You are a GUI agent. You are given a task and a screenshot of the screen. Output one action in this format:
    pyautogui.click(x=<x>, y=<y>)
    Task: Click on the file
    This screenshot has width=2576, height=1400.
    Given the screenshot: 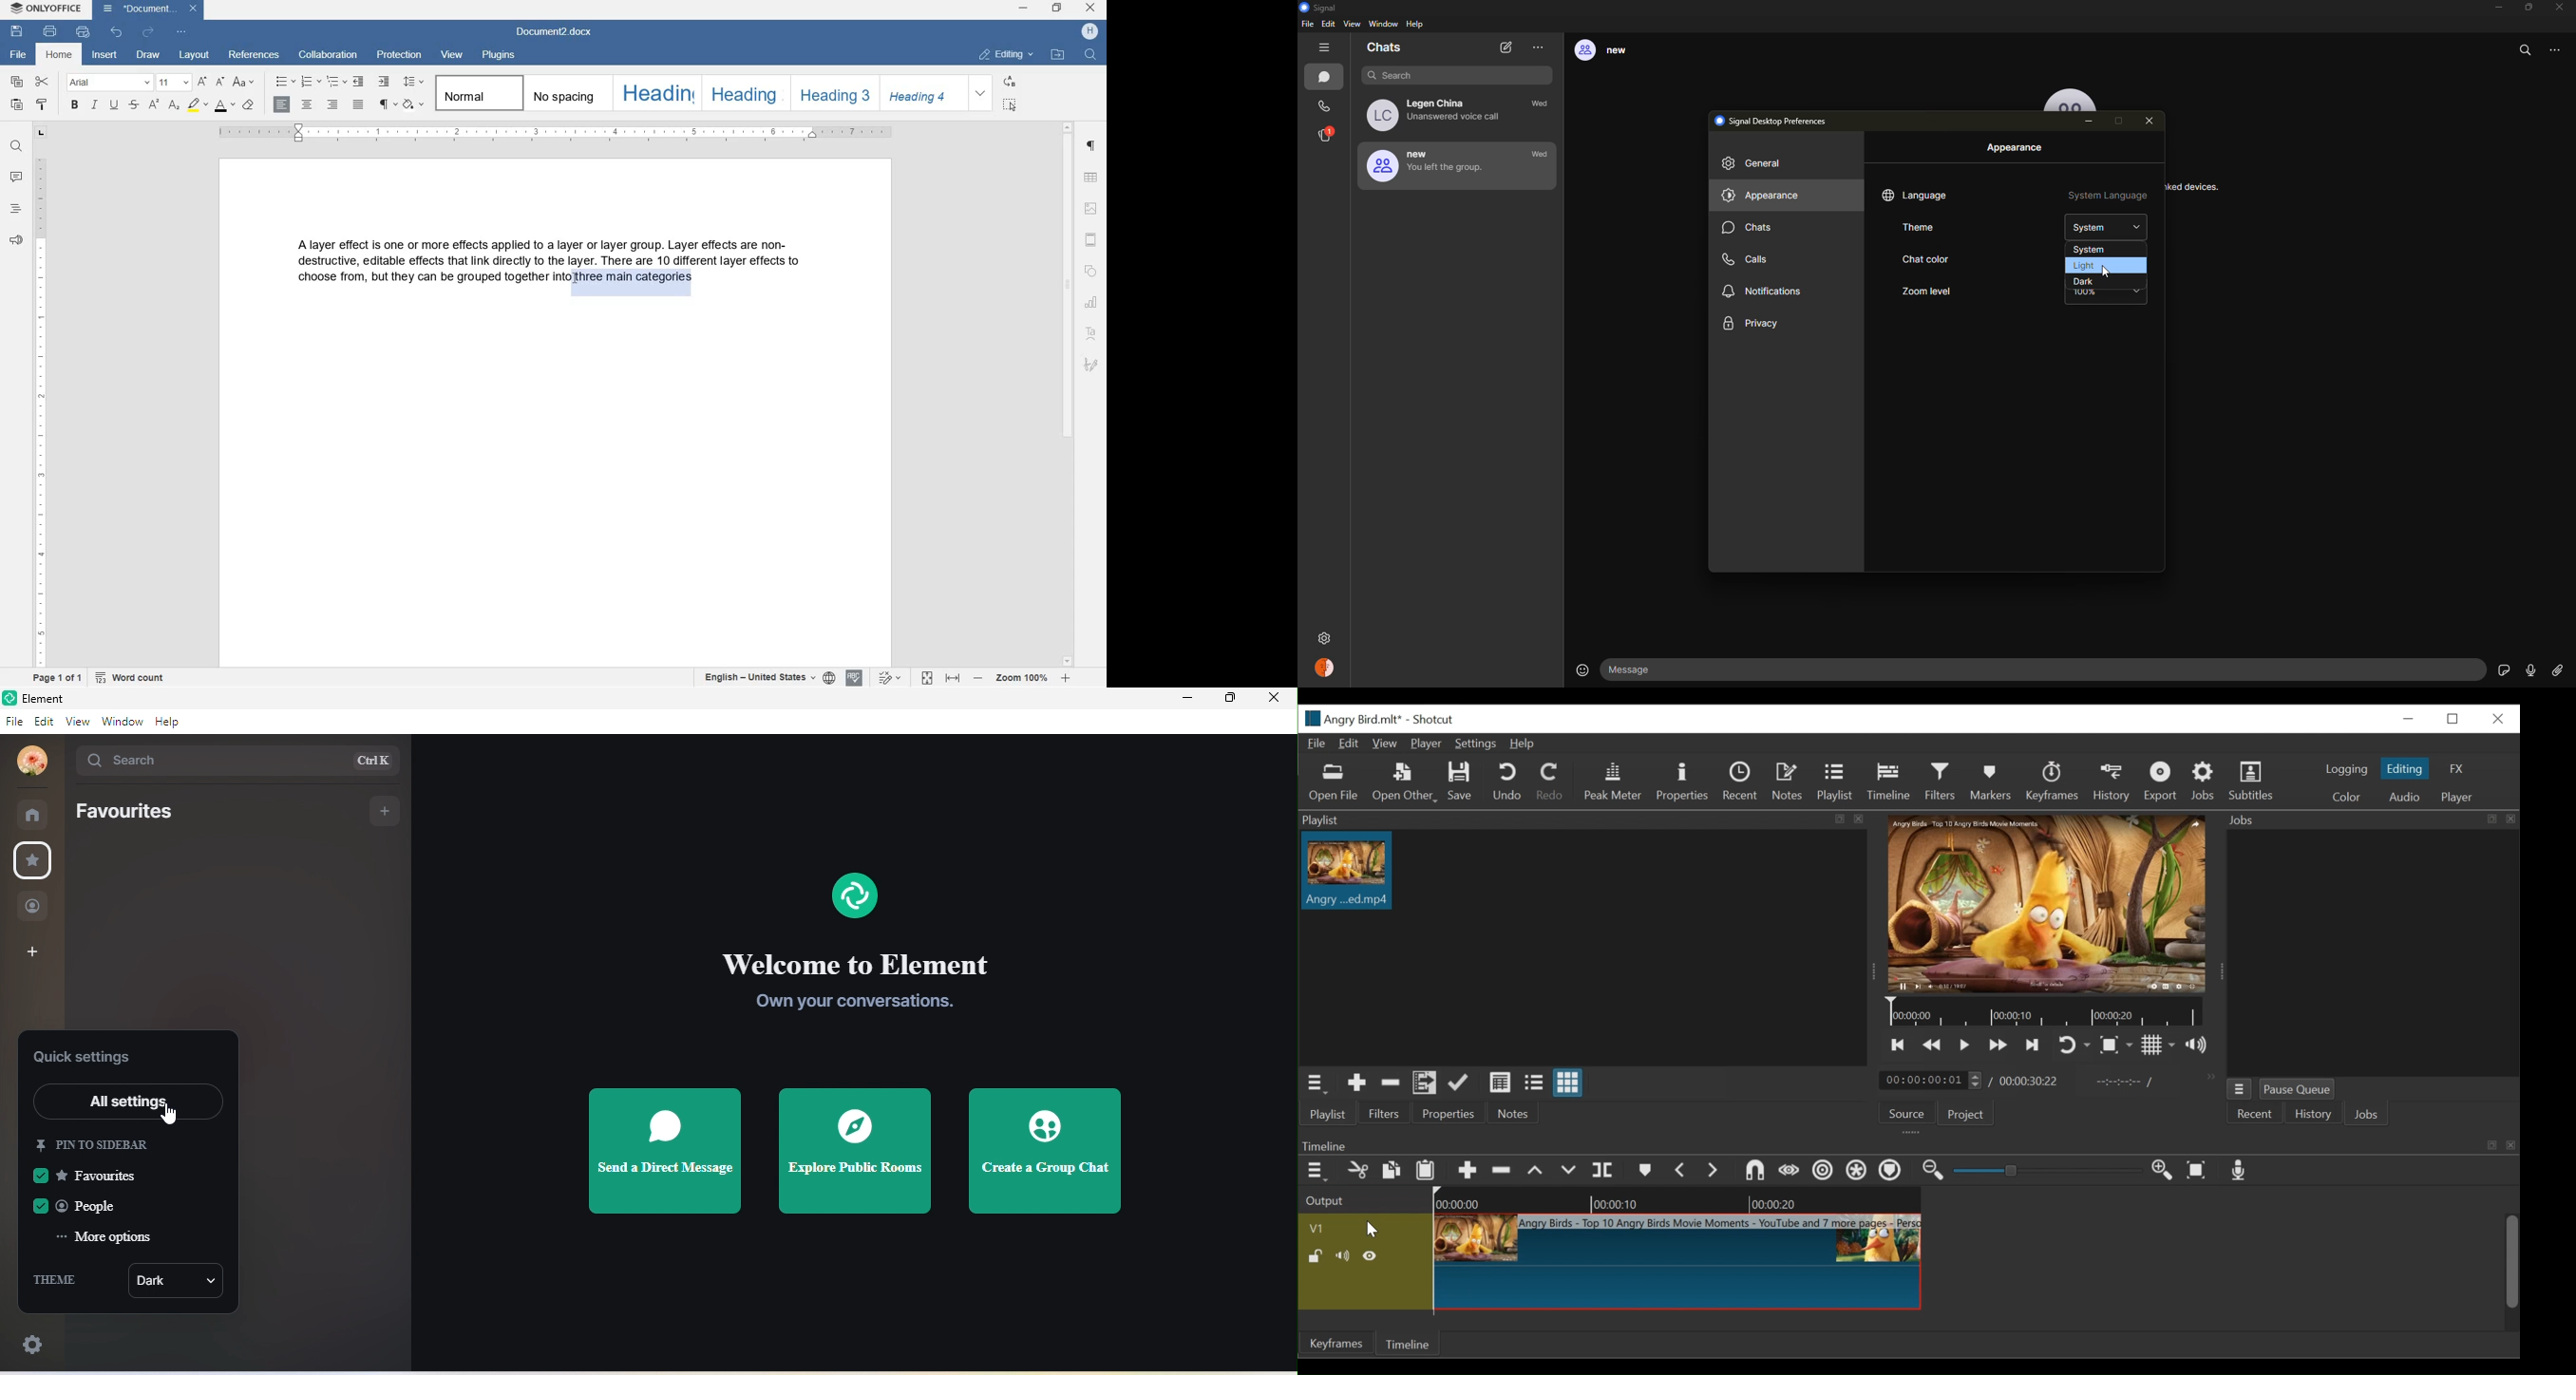 What is the action you would take?
    pyautogui.click(x=1307, y=26)
    